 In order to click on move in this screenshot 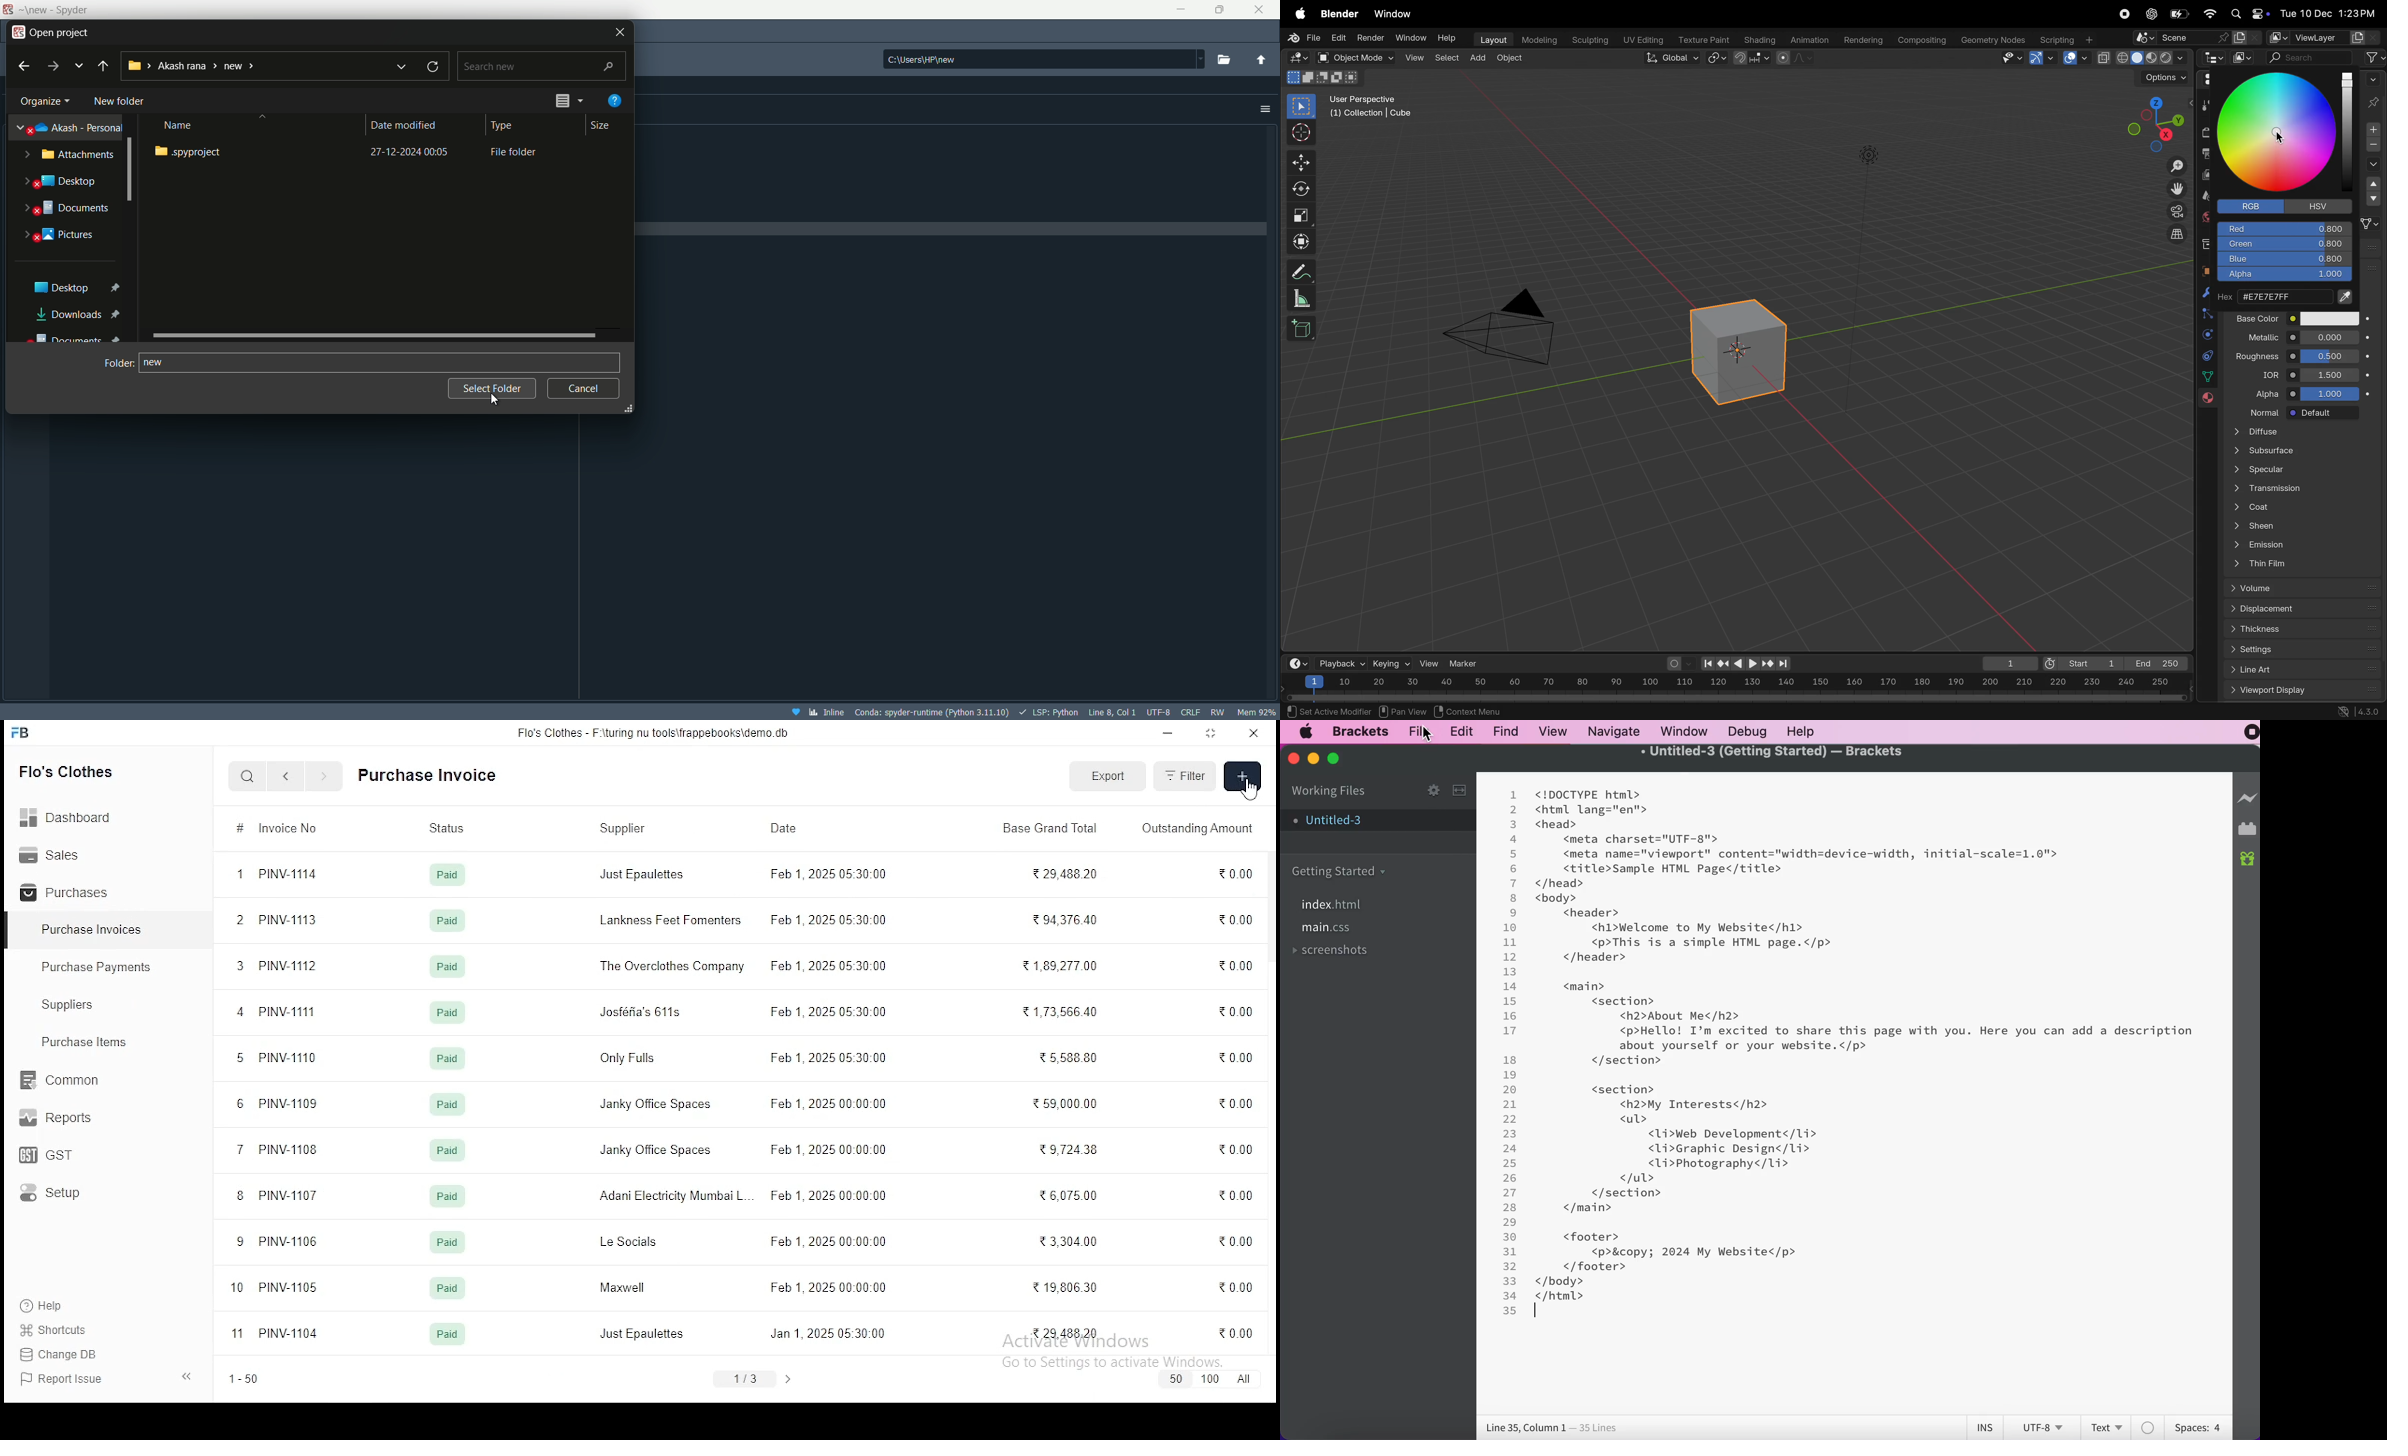, I will do `click(1300, 163)`.